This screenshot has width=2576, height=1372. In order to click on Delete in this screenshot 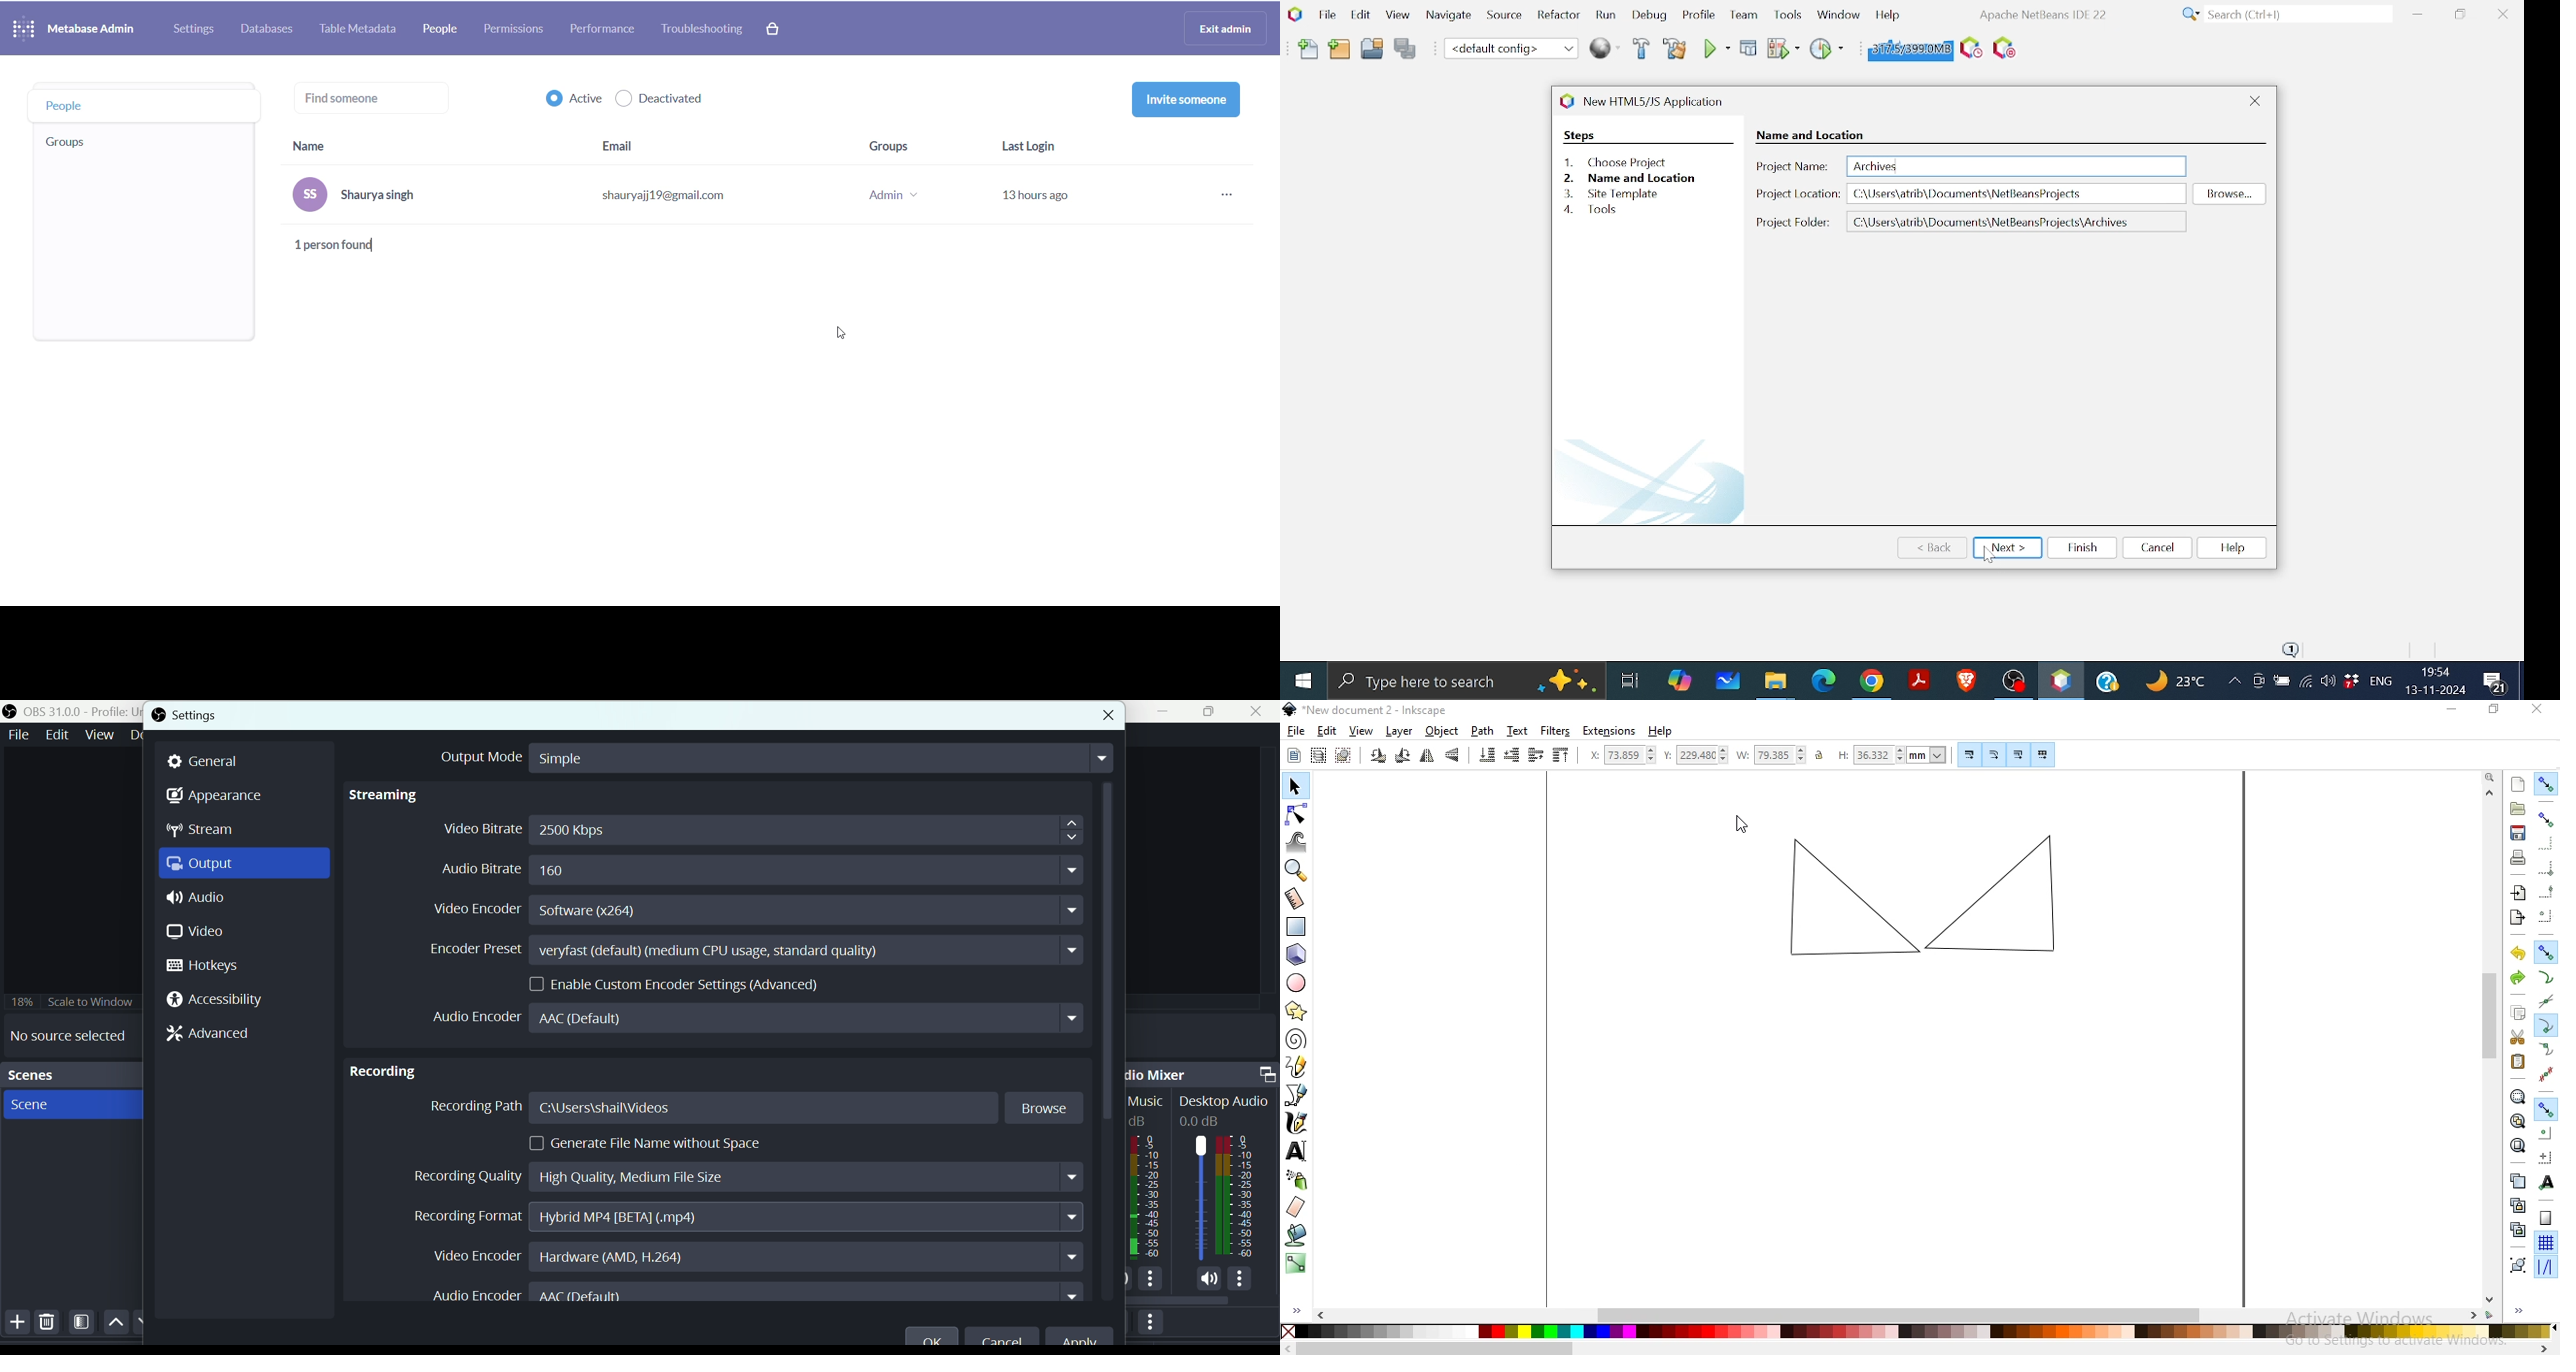, I will do `click(53, 1327)`.